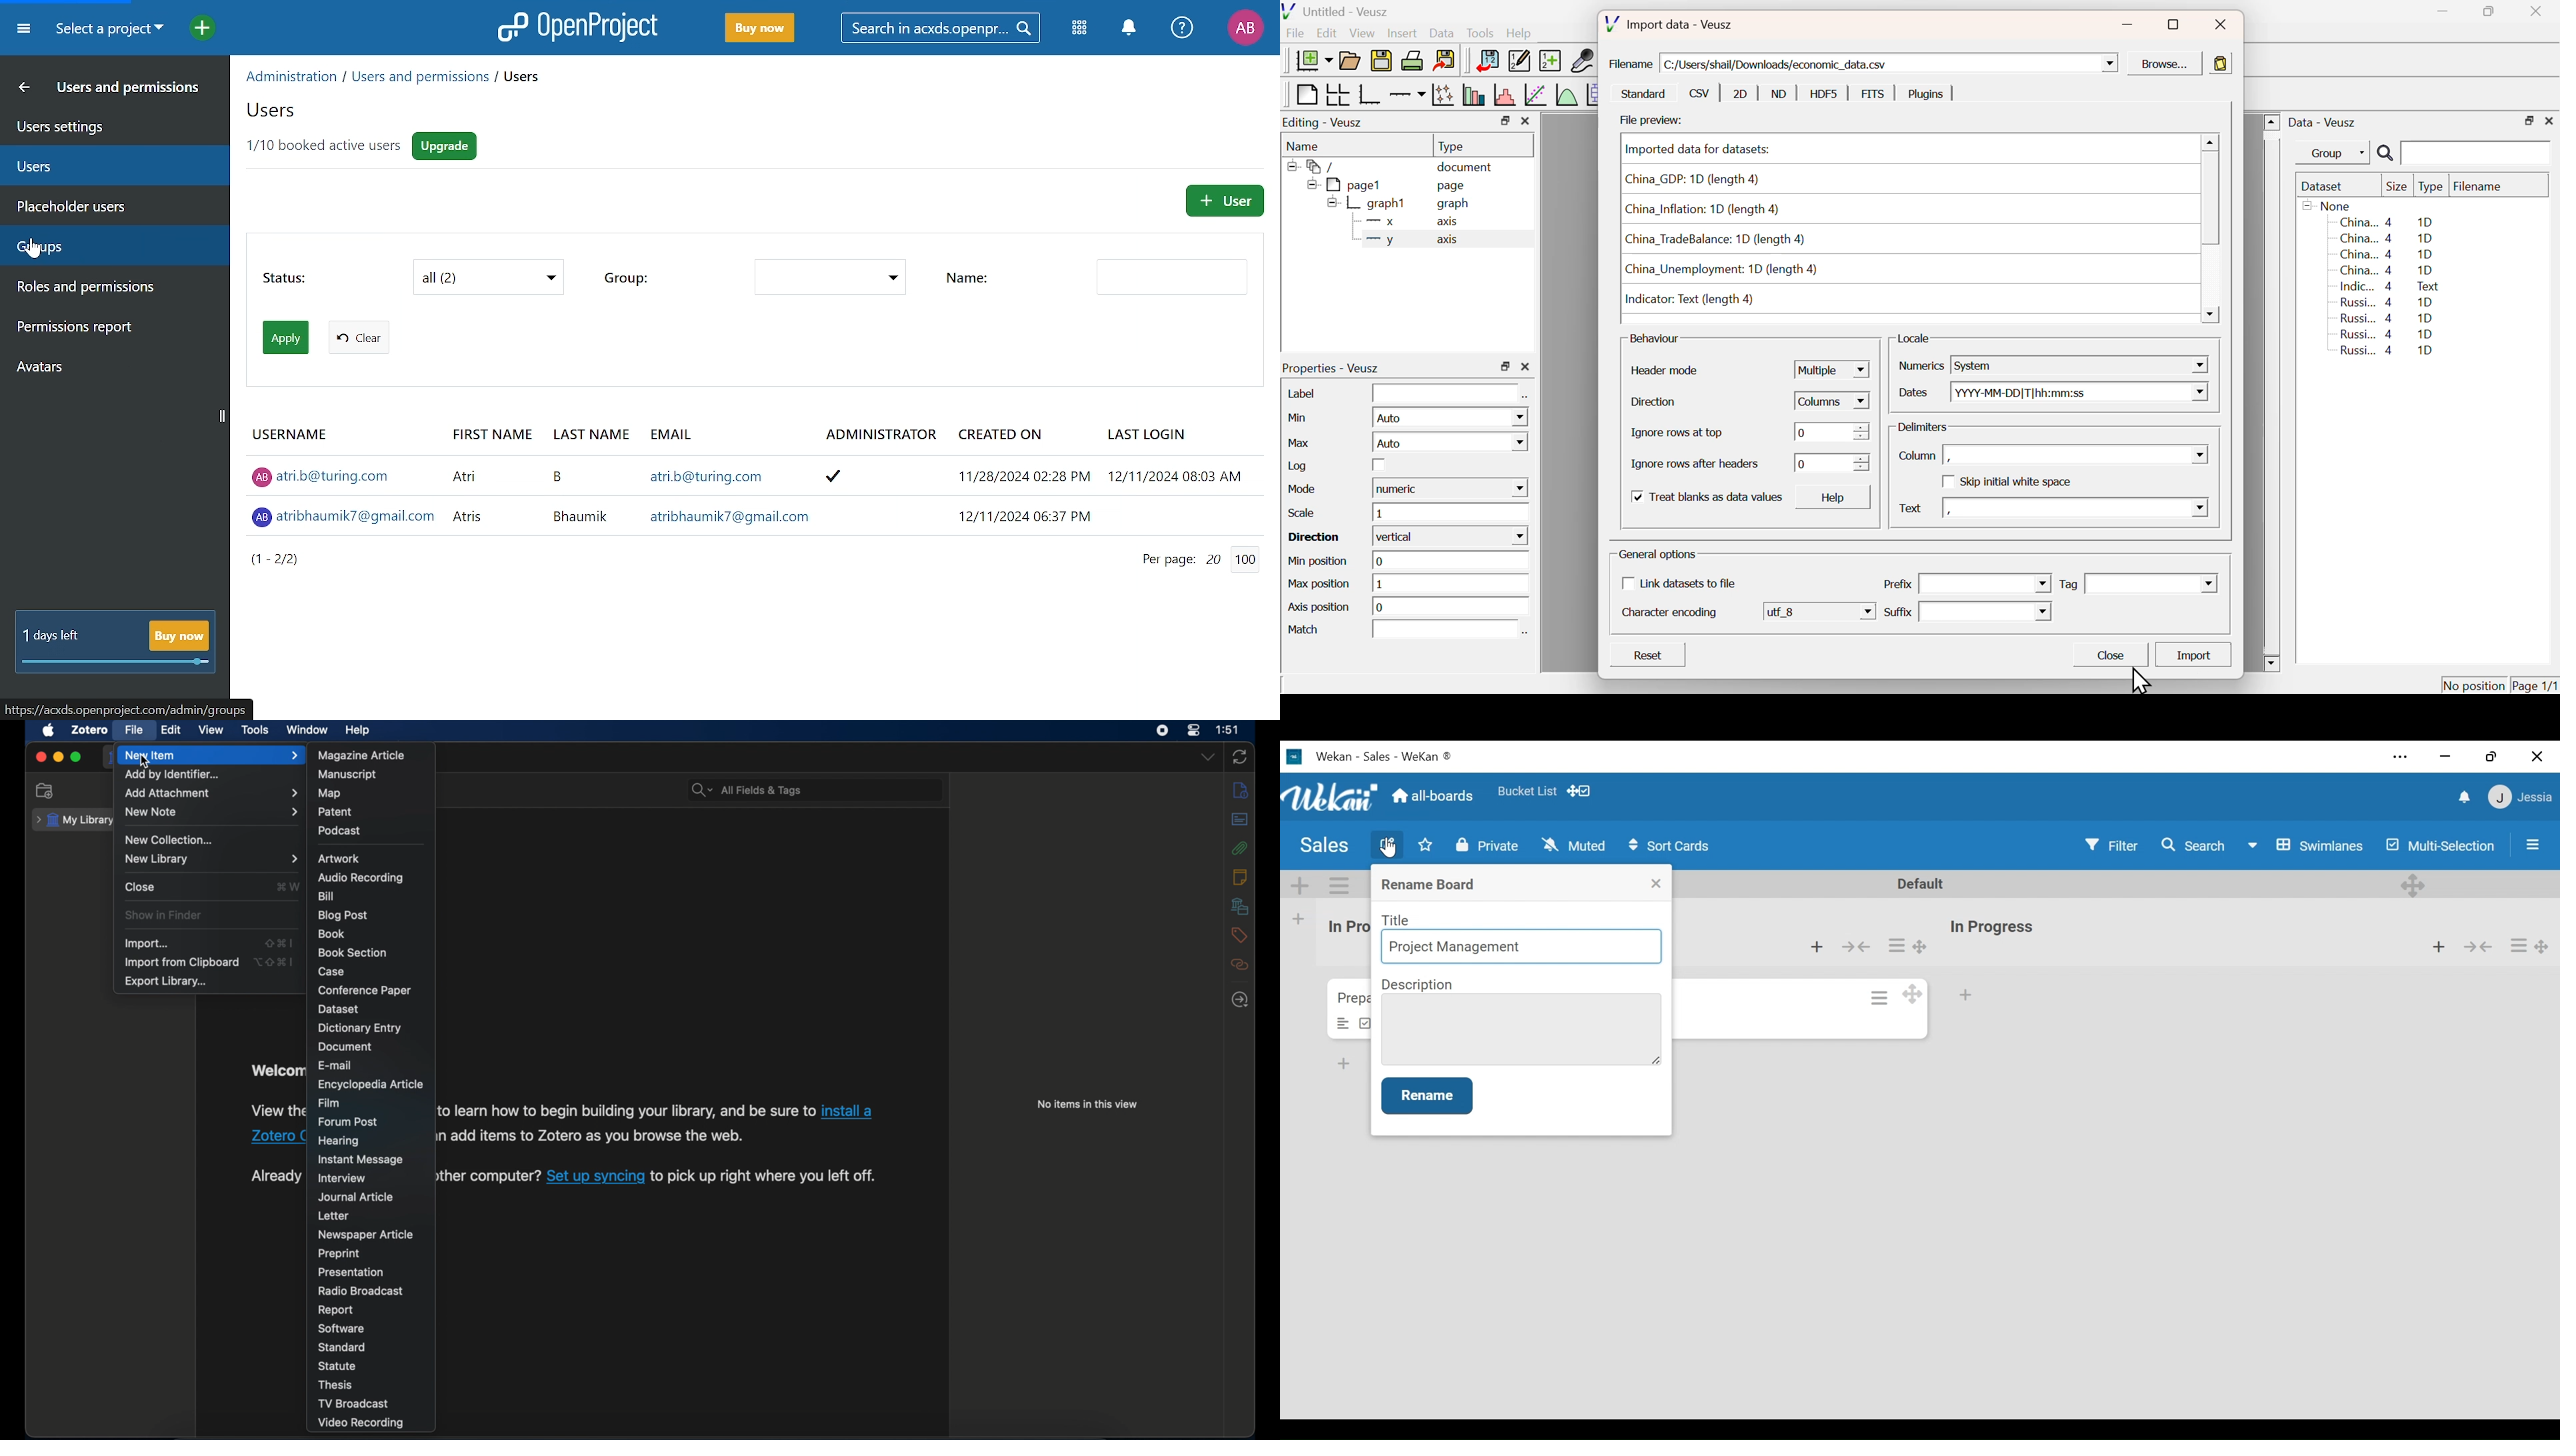  I want to click on other computer?, so click(489, 1176).